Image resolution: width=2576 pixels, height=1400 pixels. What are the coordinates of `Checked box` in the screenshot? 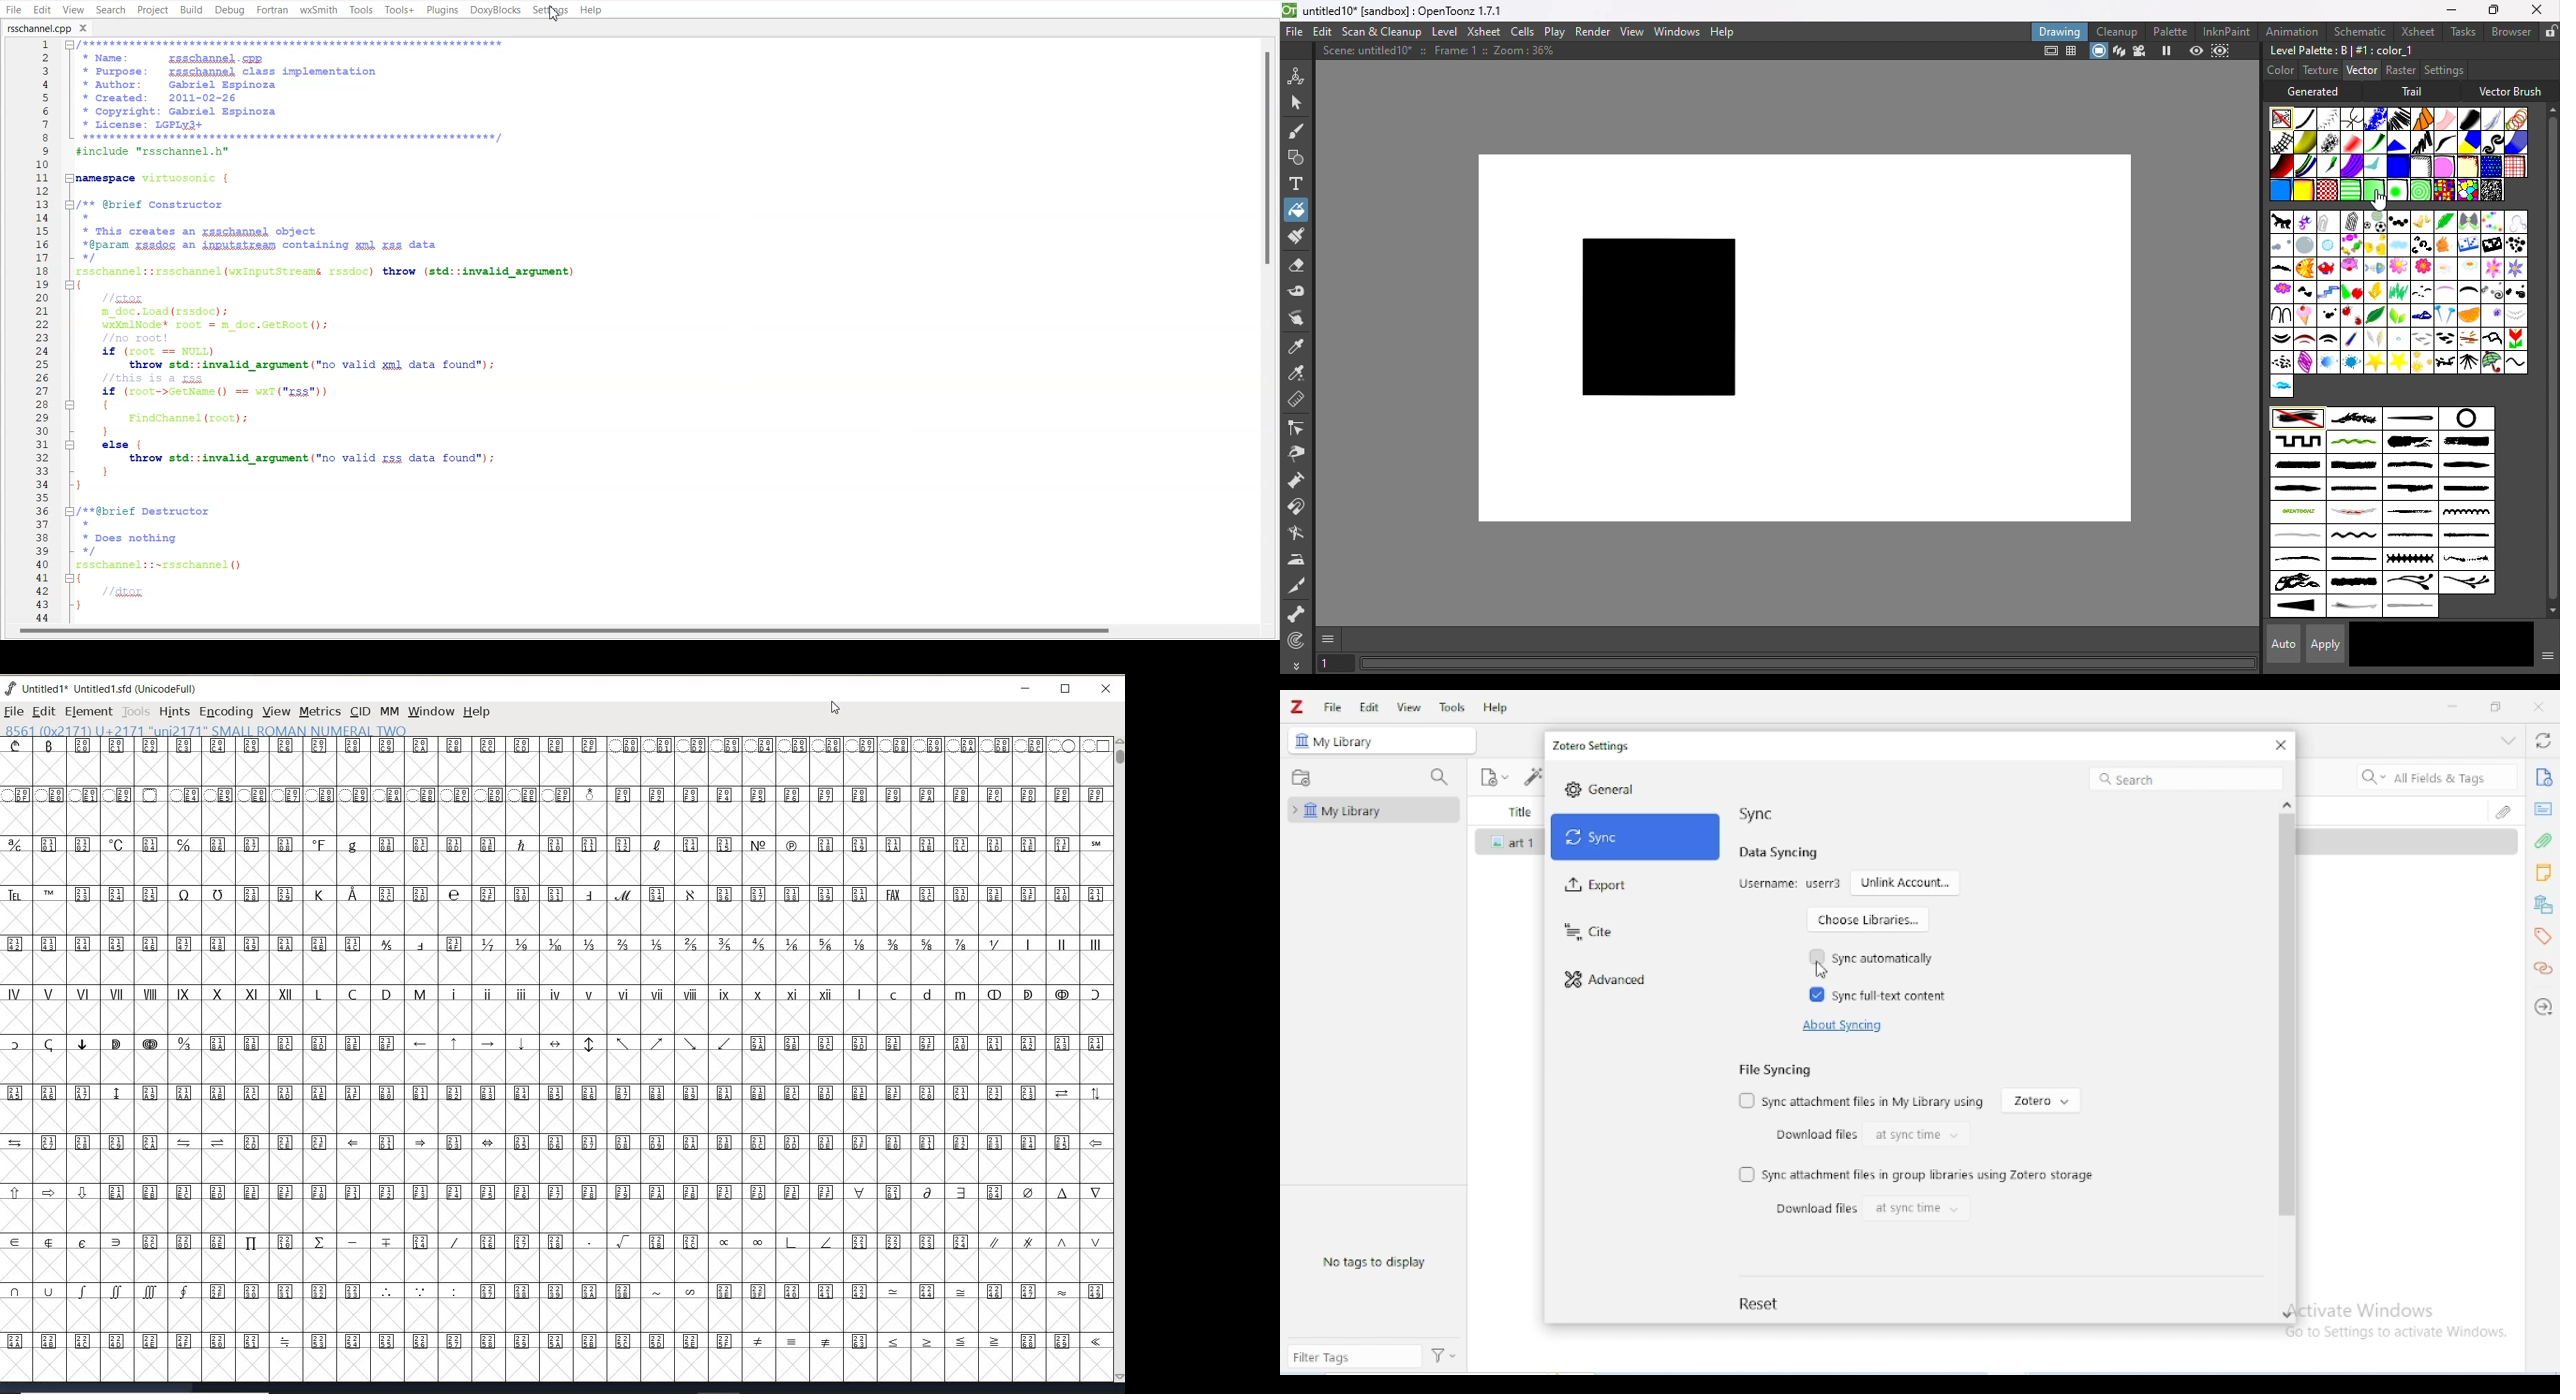 It's located at (1817, 994).